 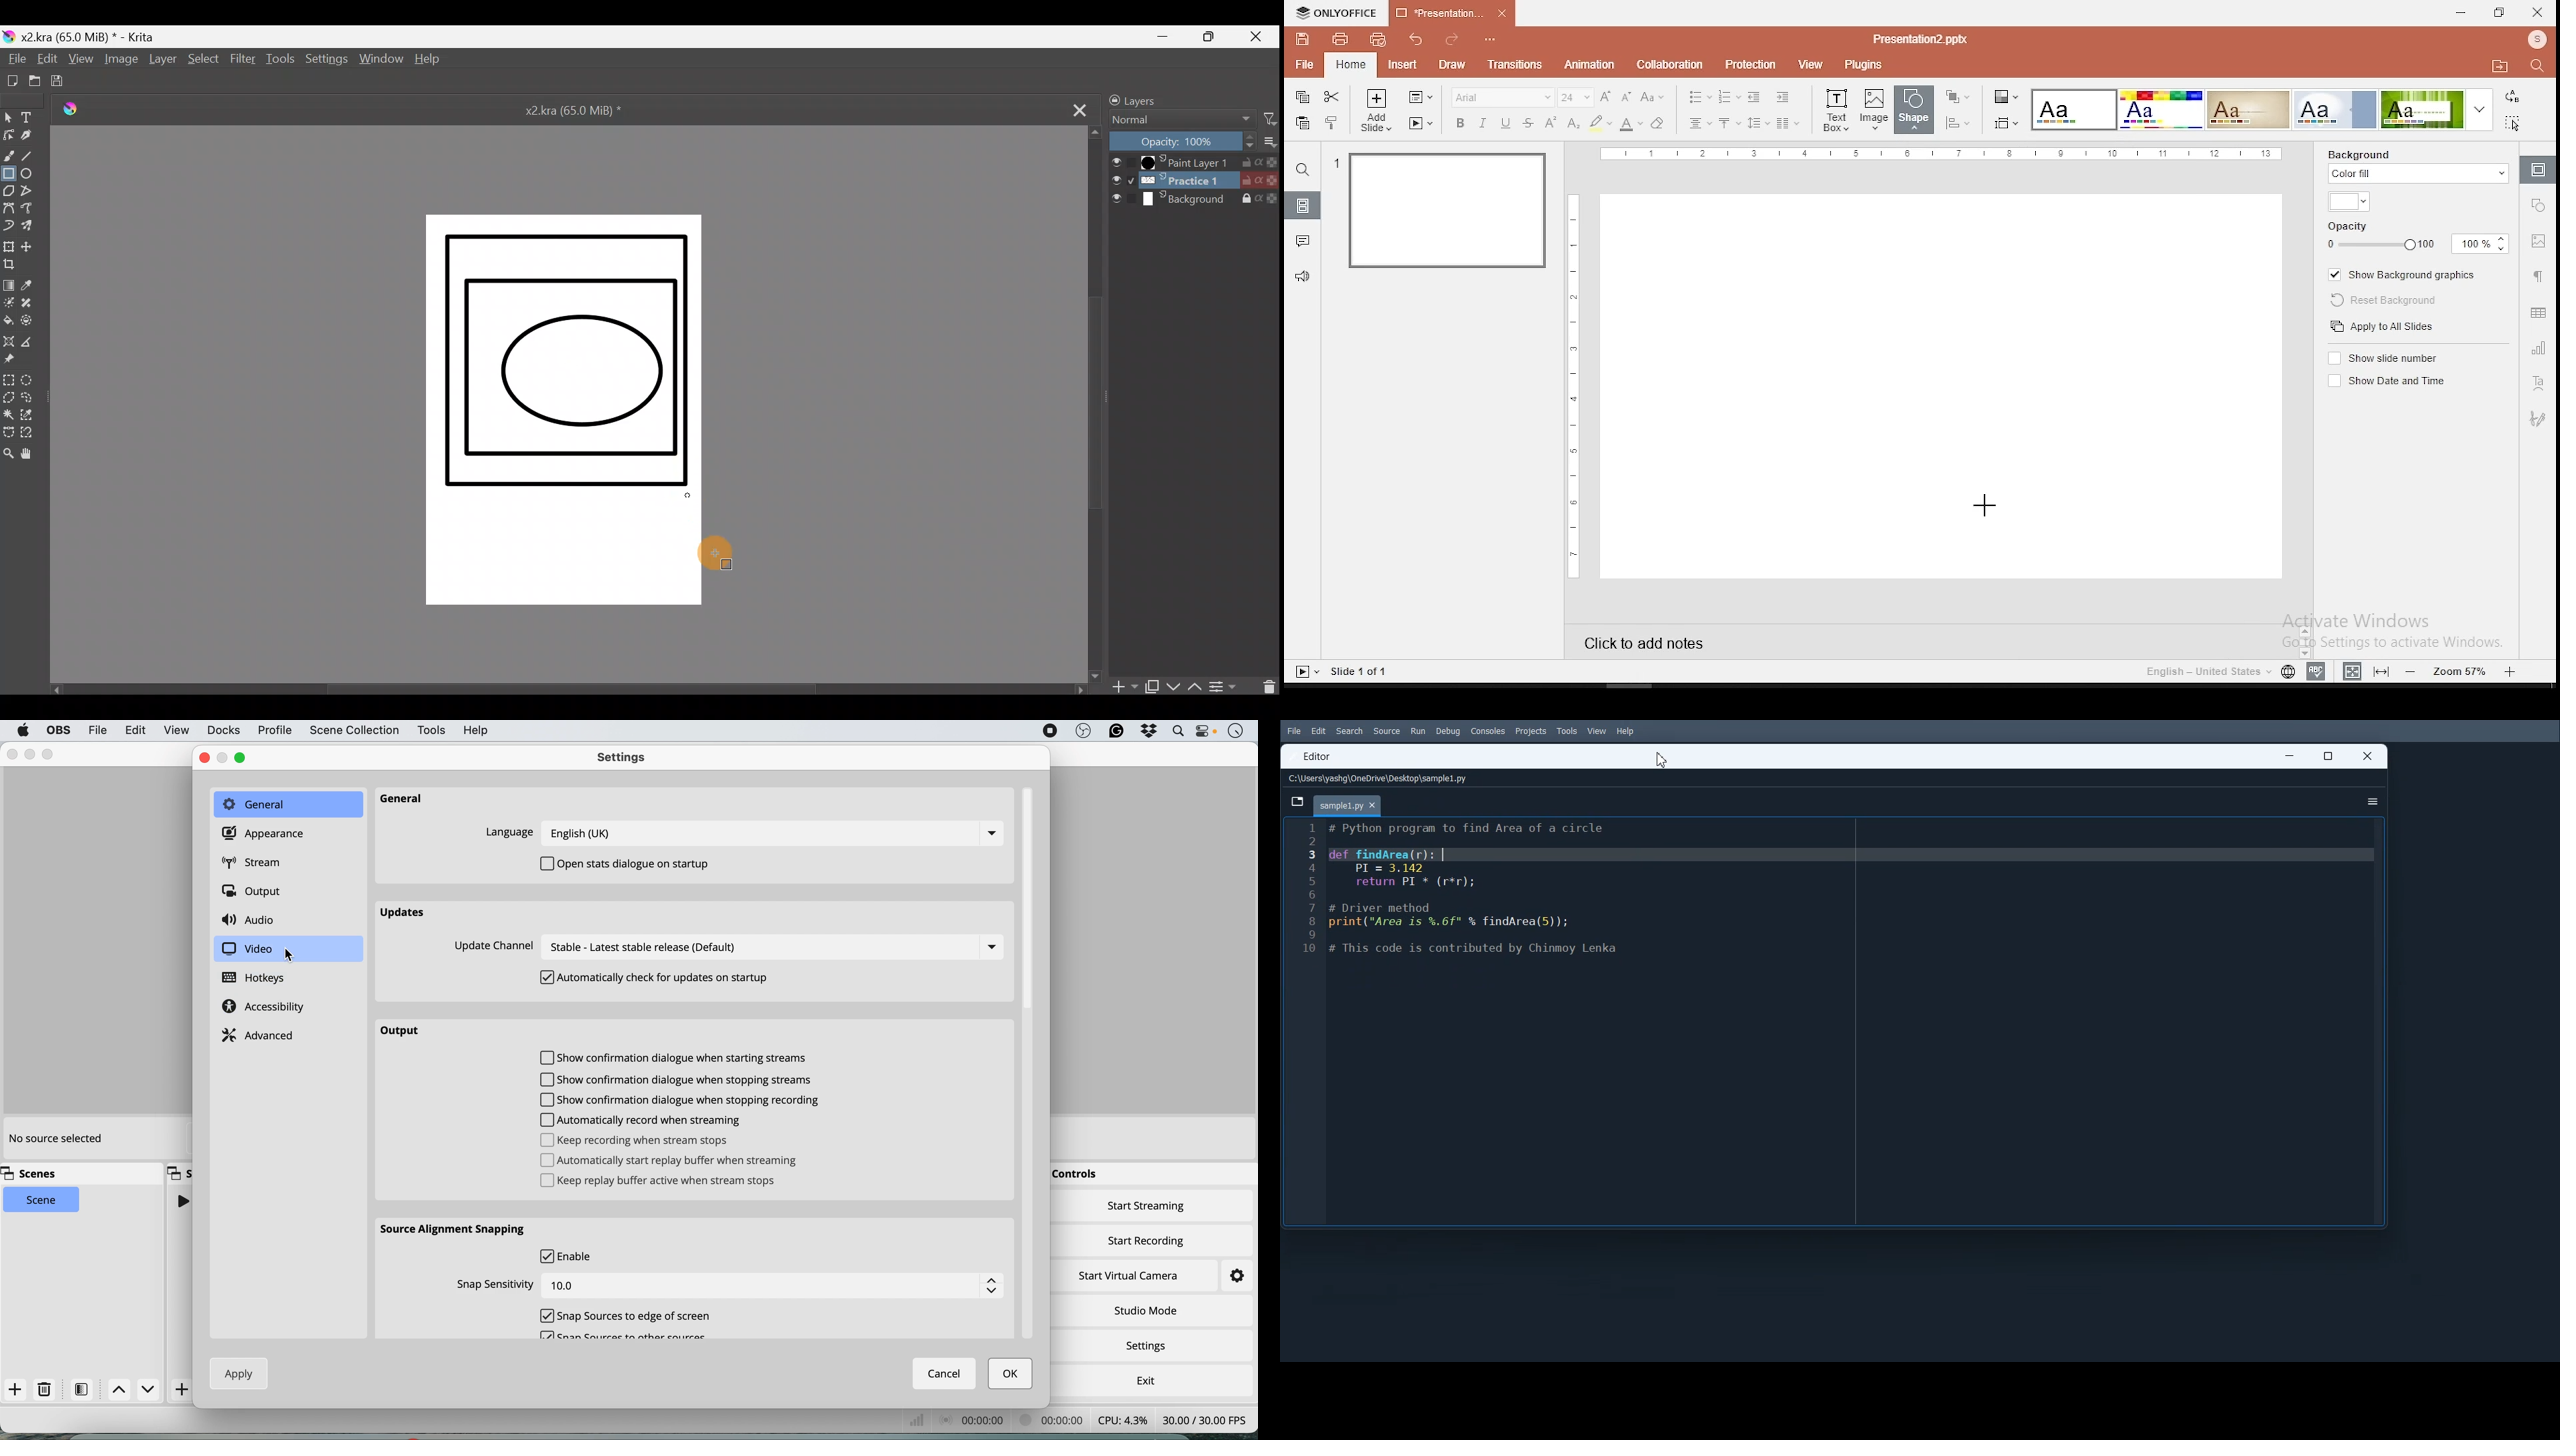 What do you see at coordinates (2538, 12) in the screenshot?
I see `close window` at bounding box center [2538, 12].